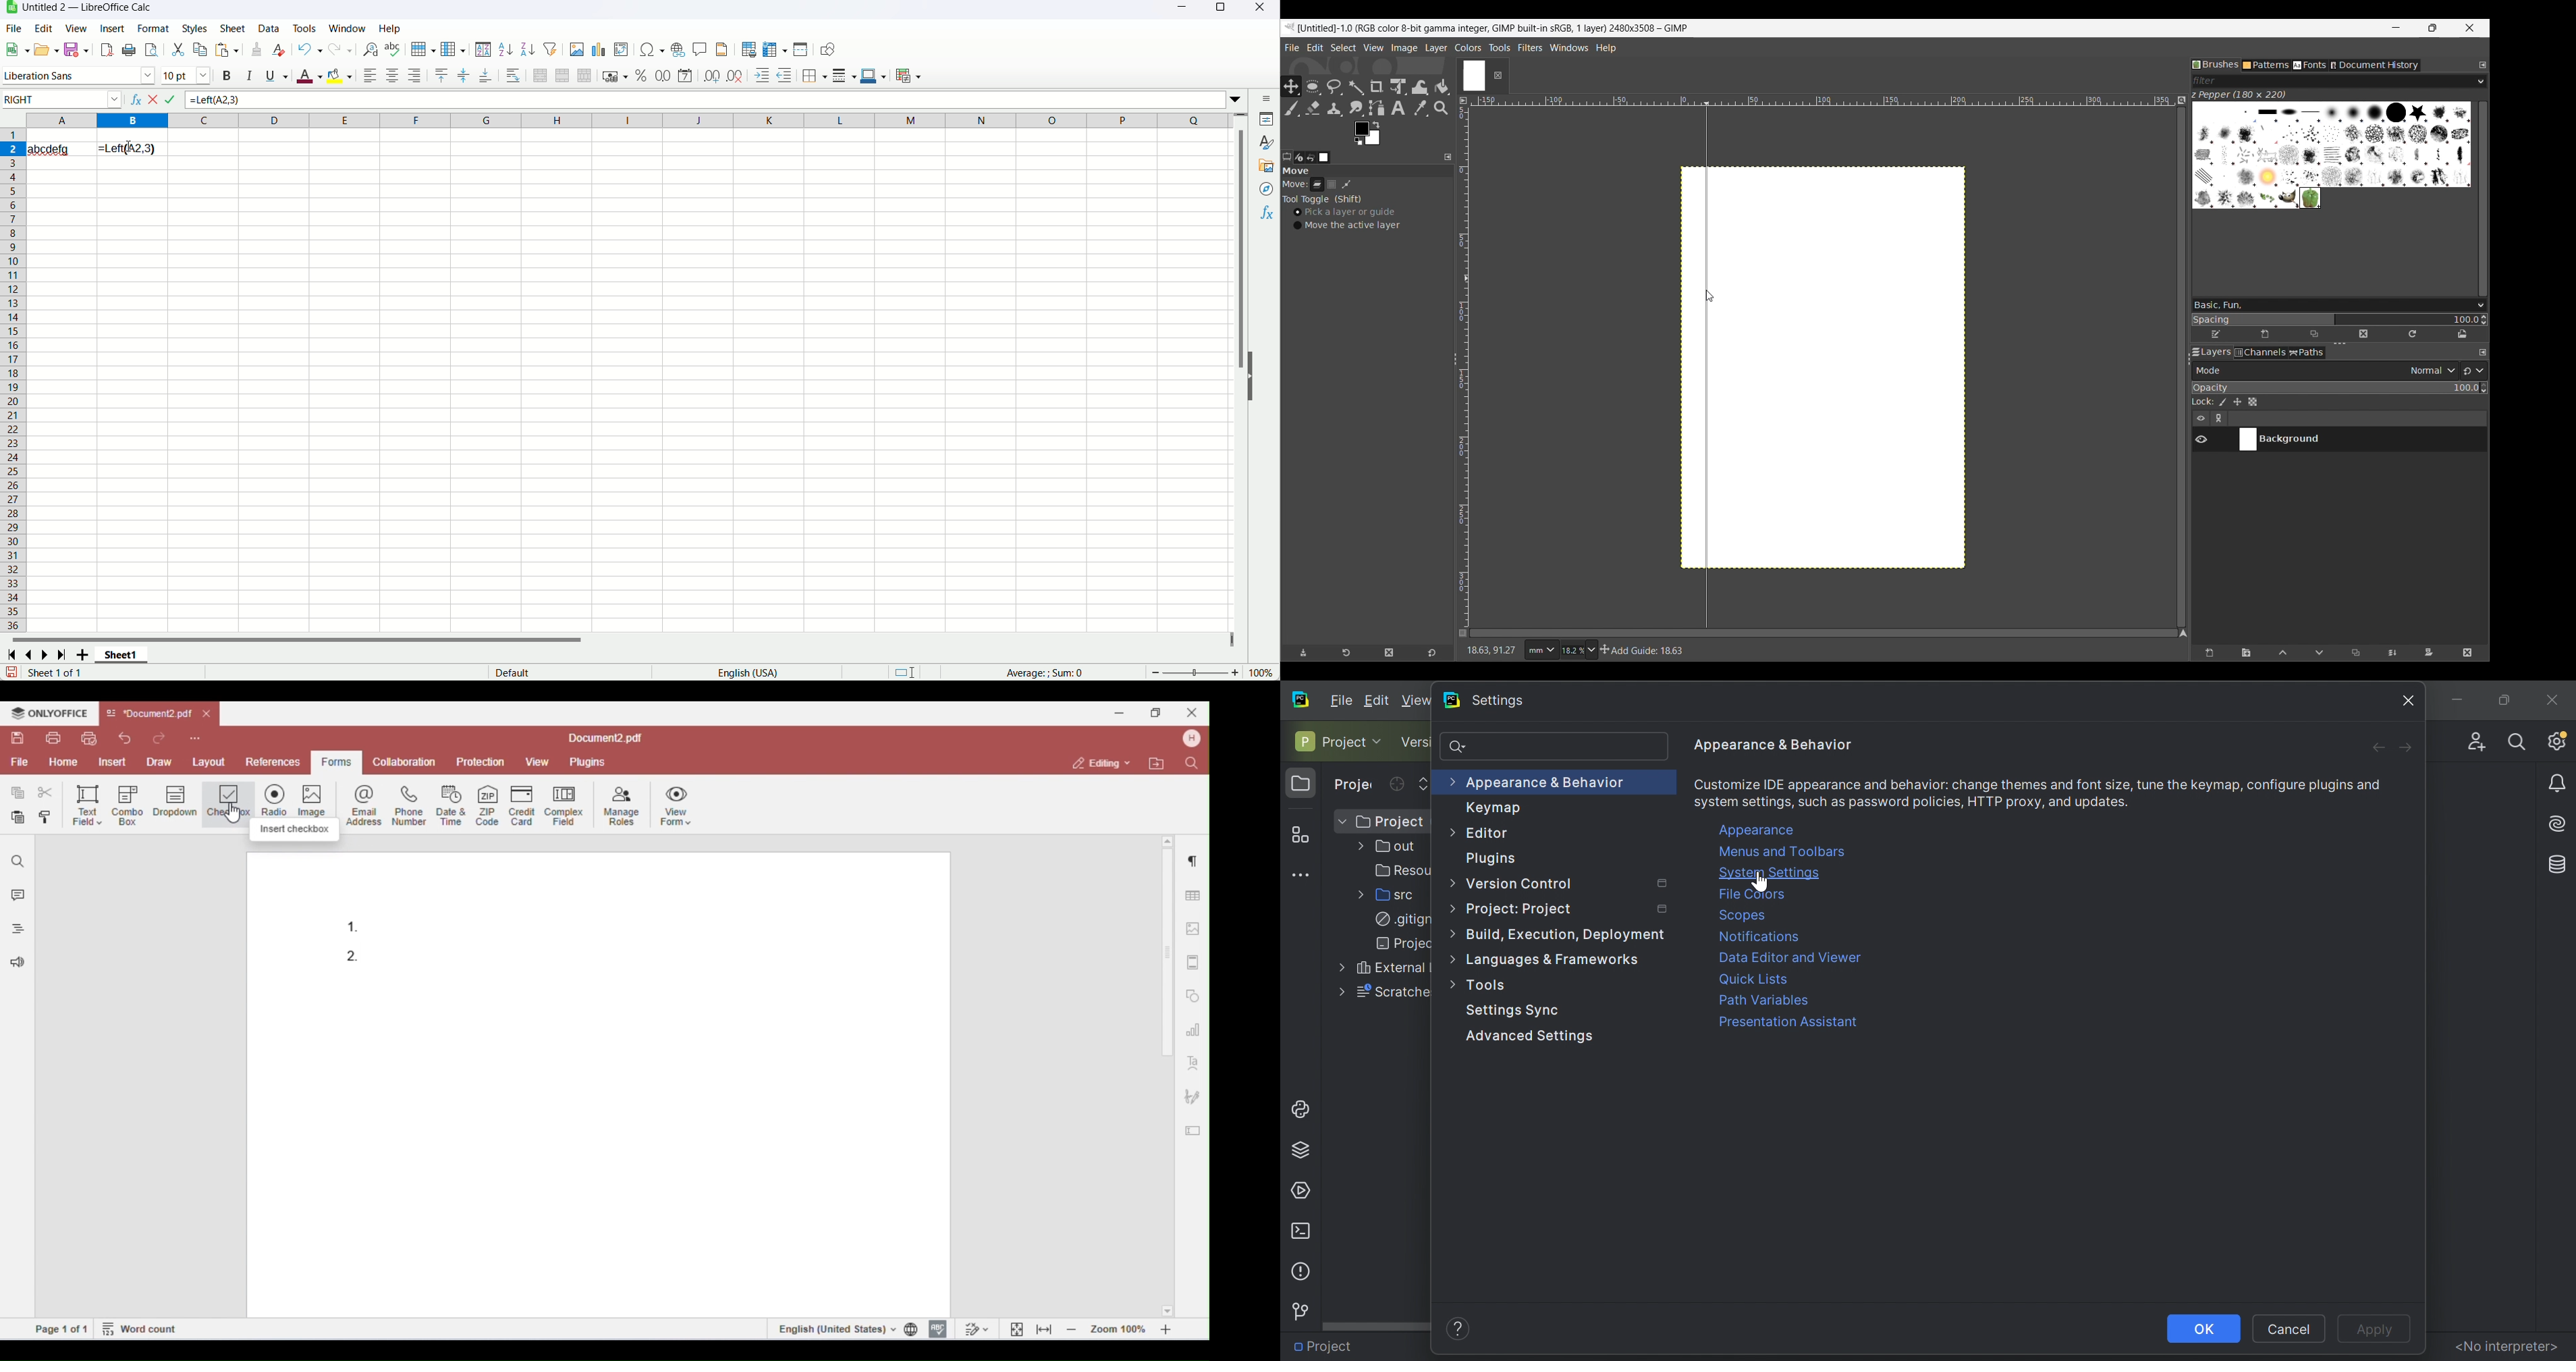 The image size is (2576, 1372). Describe the element at coordinates (1424, 782) in the screenshot. I see `Expand selected` at that location.